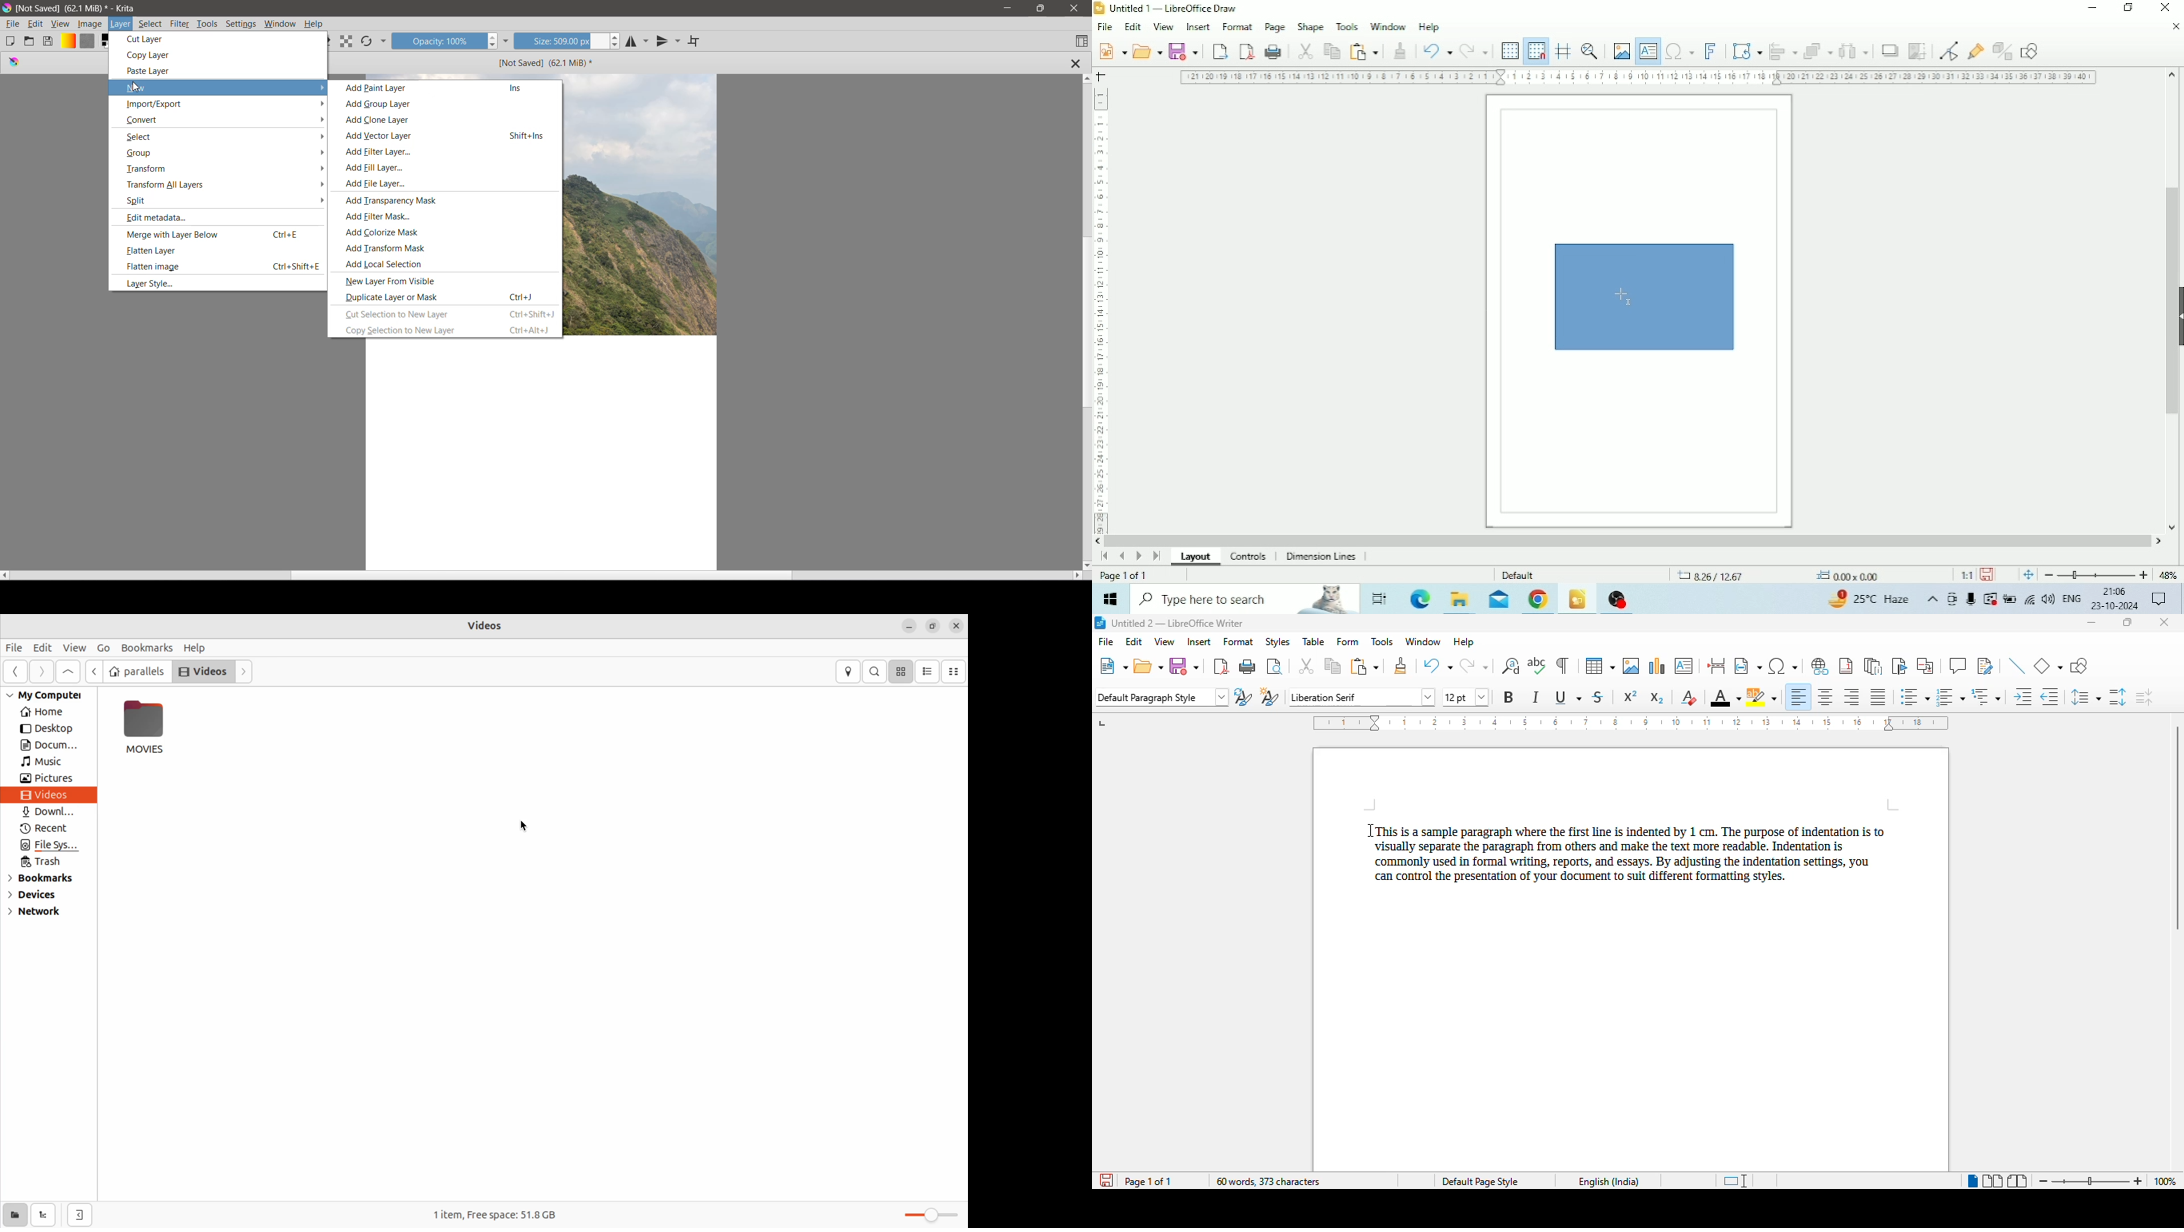 This screenshot has width=2184, height=1232. What do you see at coordinates (1891, 50) in the screenshot?
I see `Shadow` at bounding box center [1891, 50].